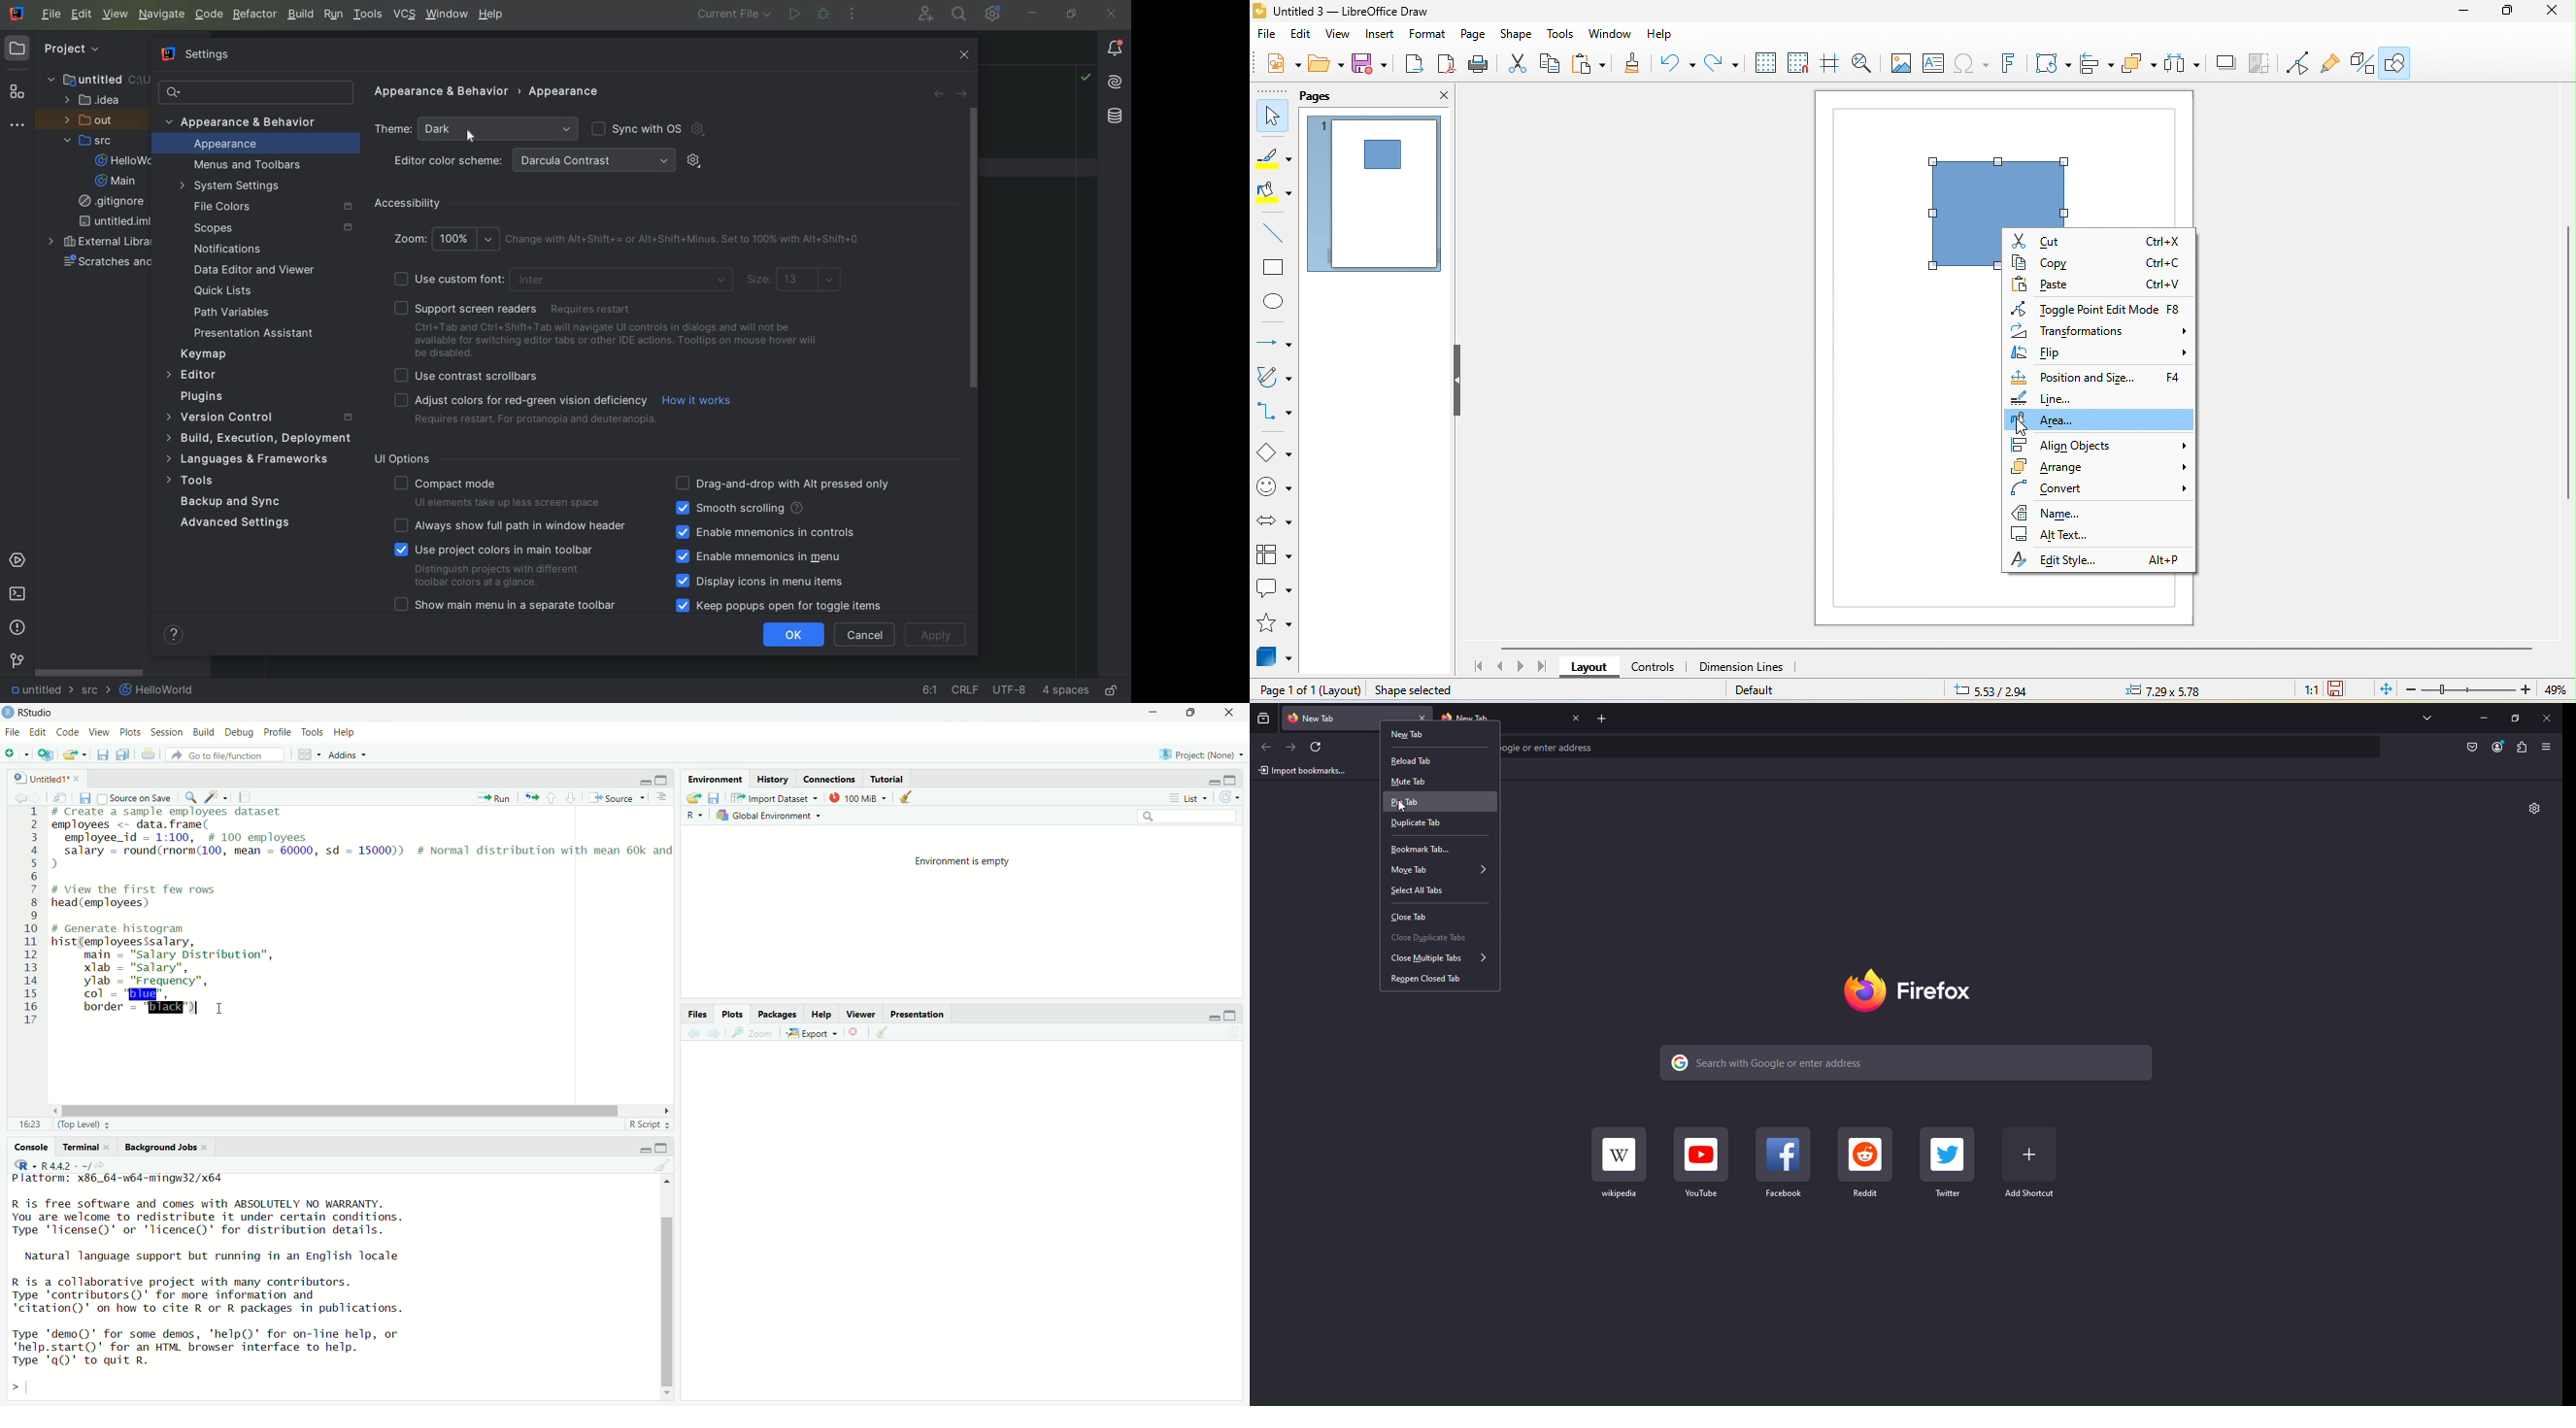  Describe the element at coordinates (1214, 782) in the screenshot. I see `minimise` at that location.